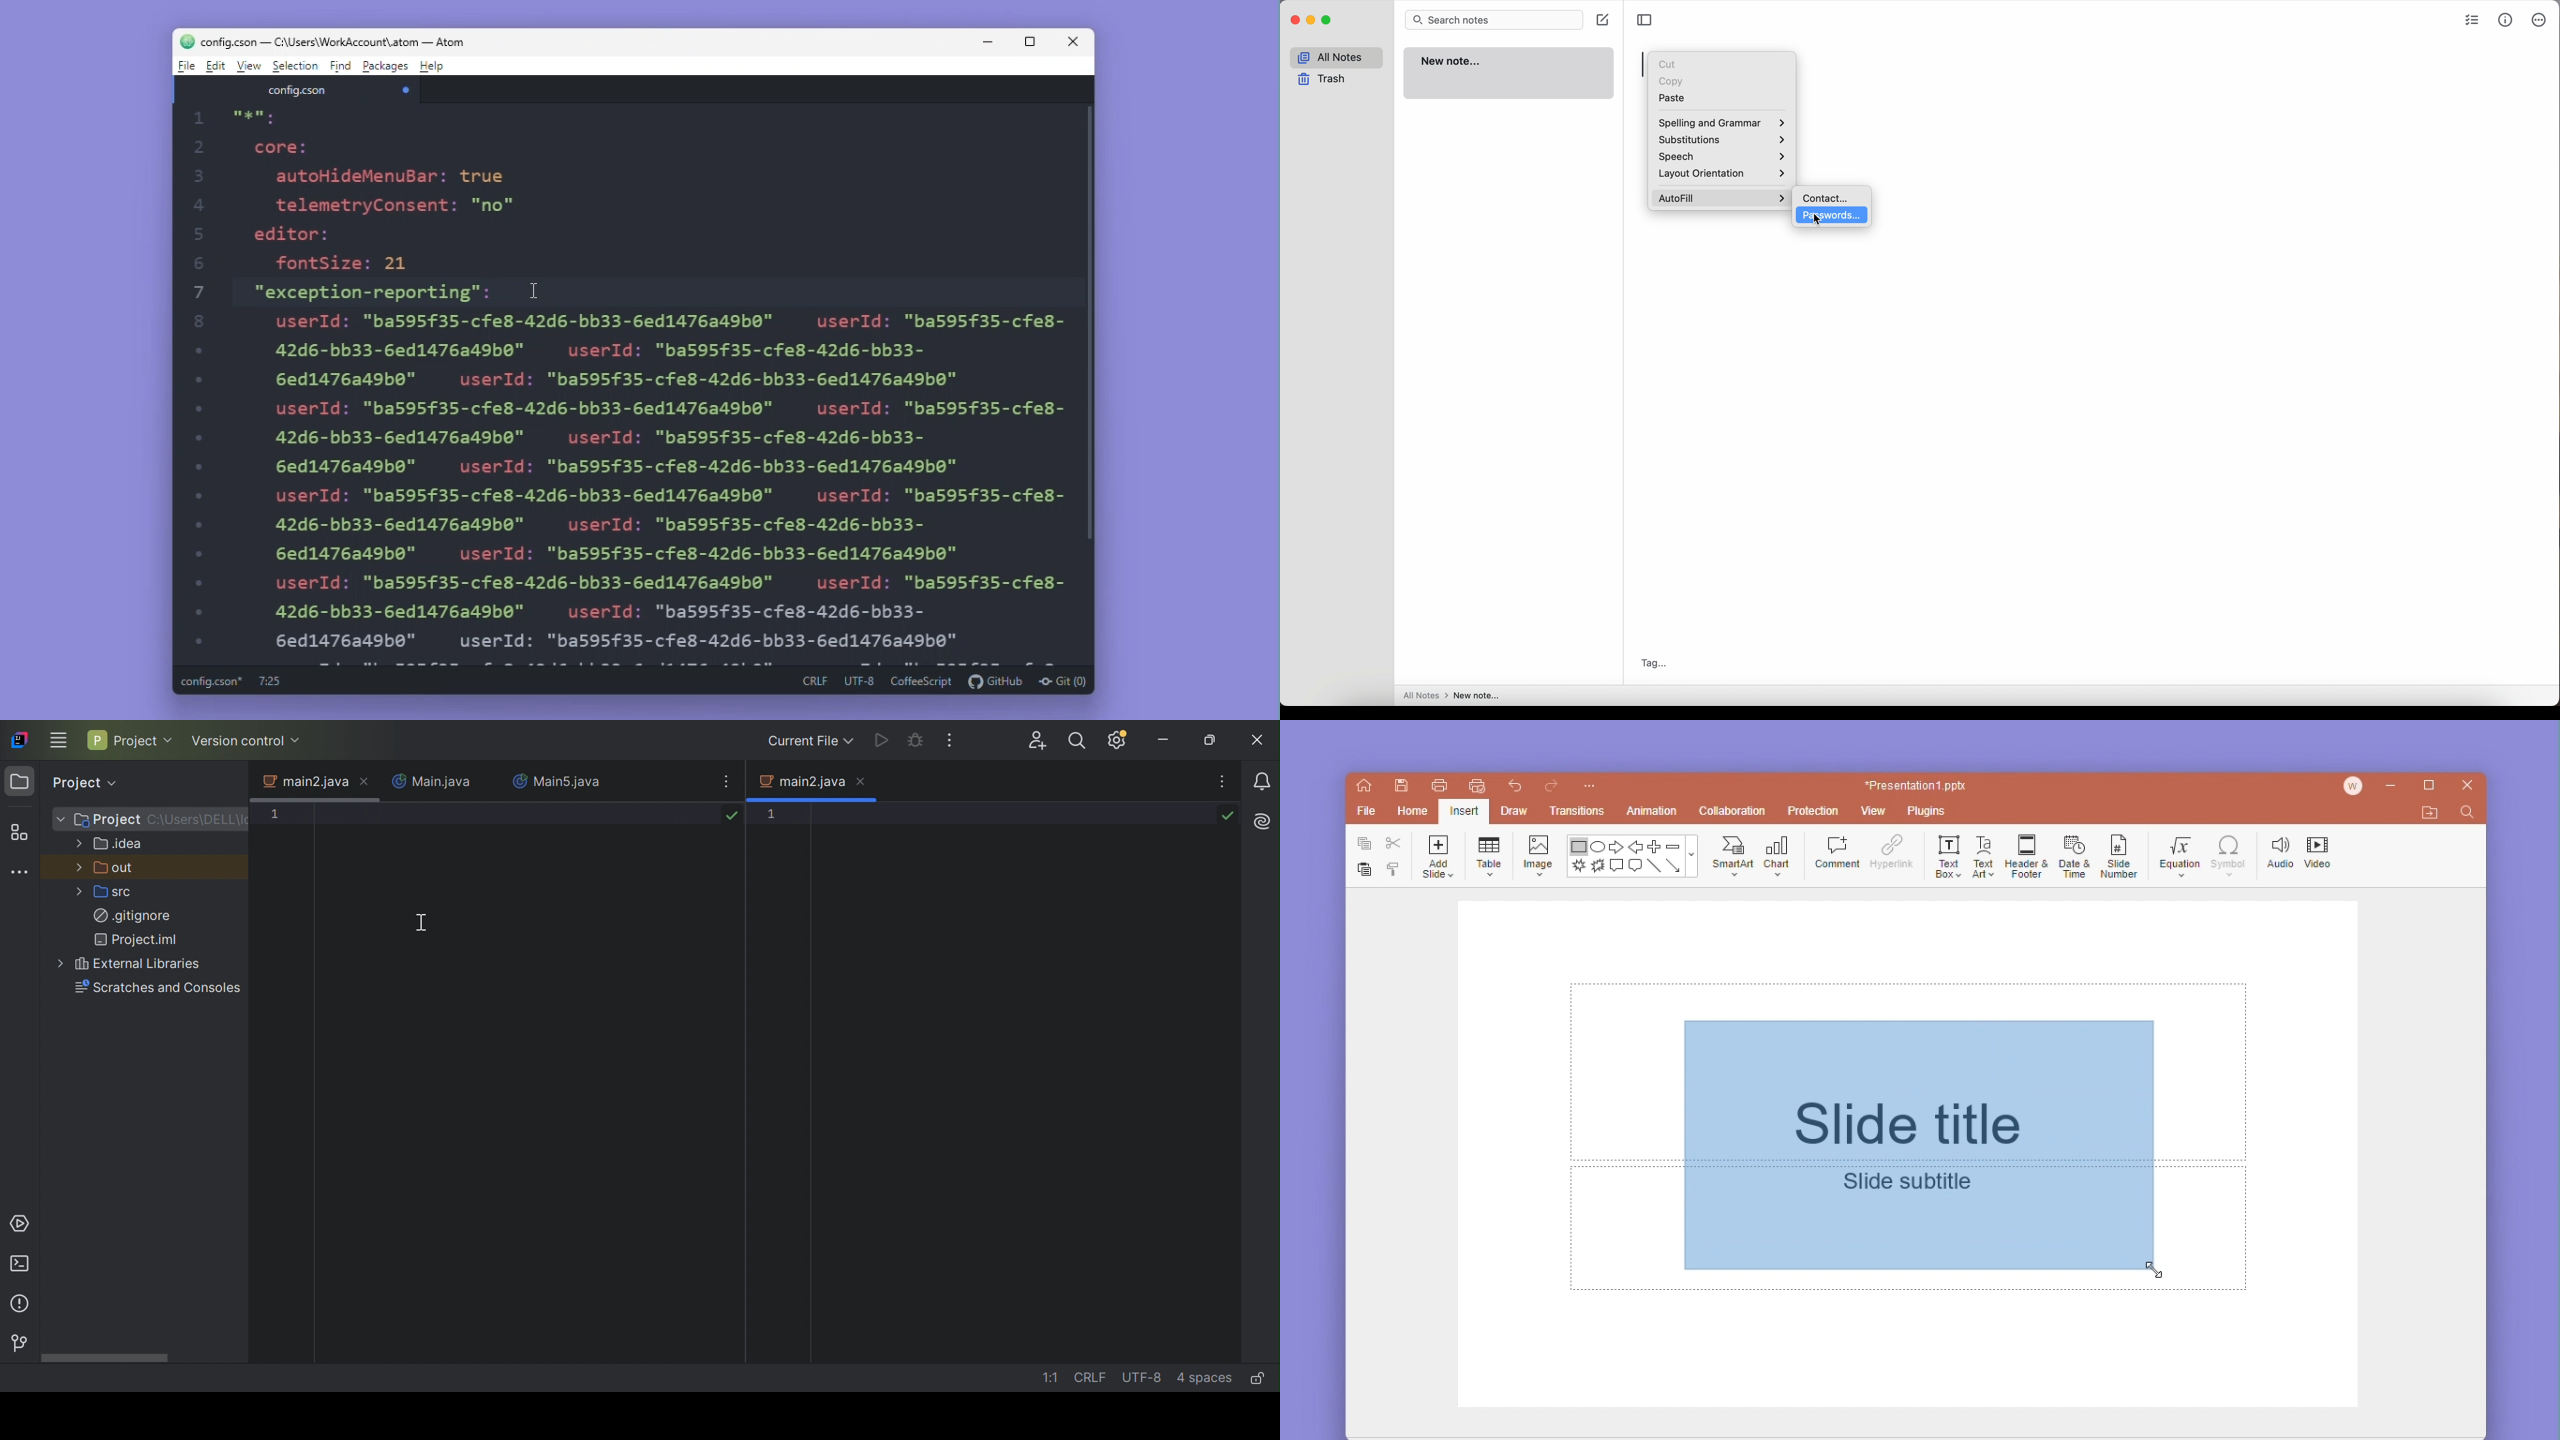 The image size is (2576, 1456). Describe the element at coordinates (1695, 855) in the screenshot. I see `moreshapes` at that location.